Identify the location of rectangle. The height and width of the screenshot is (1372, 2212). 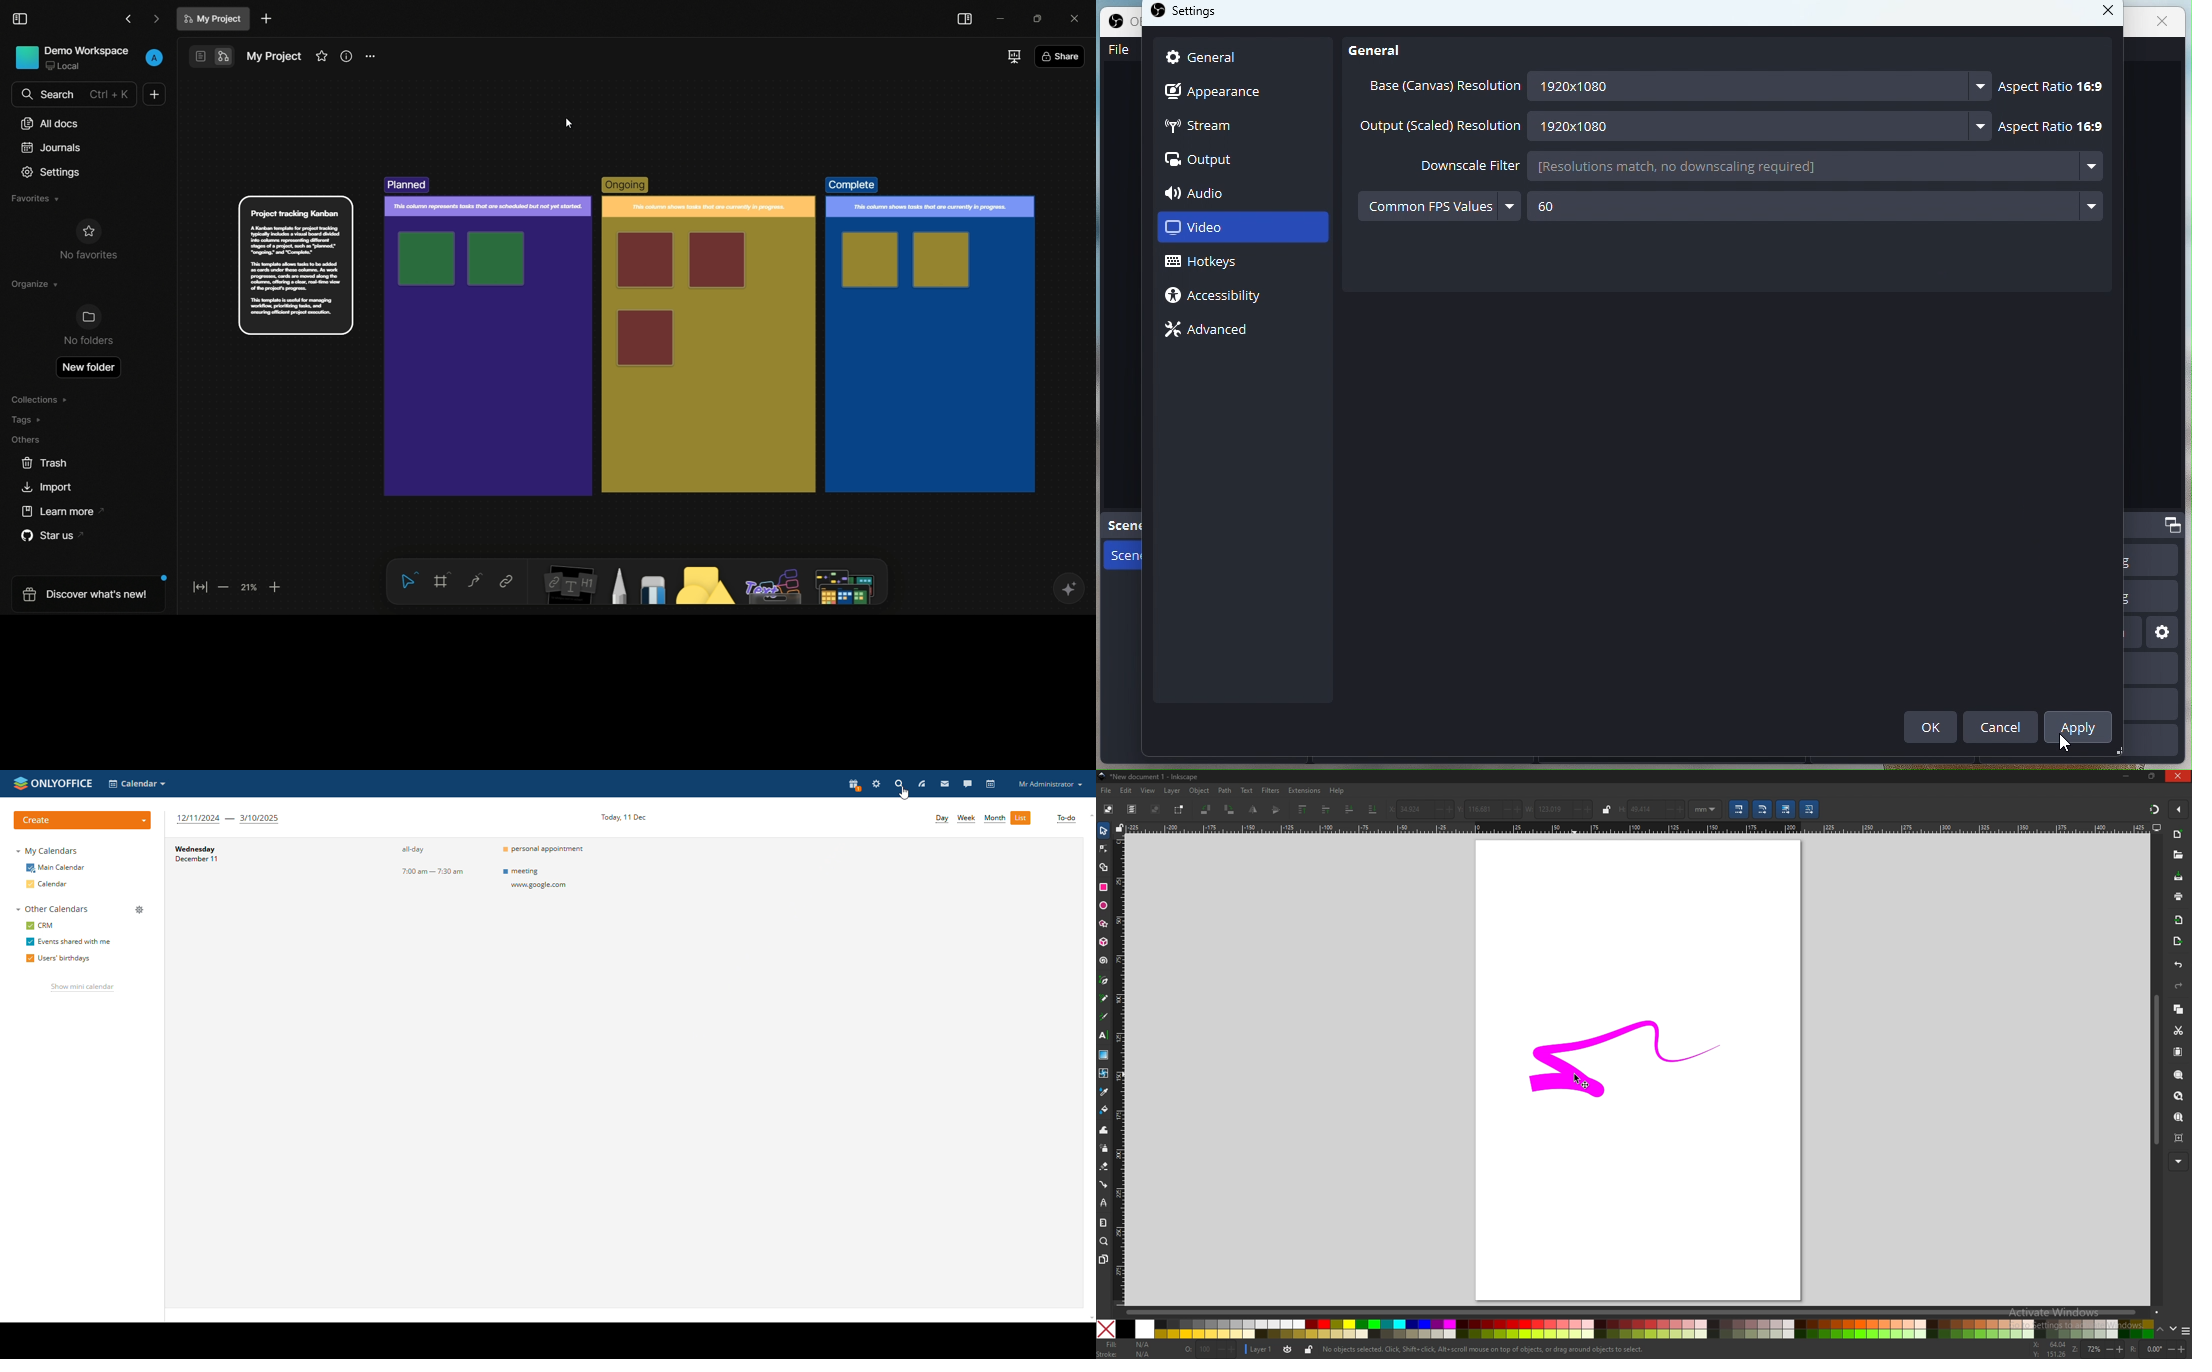
(1103, 887).